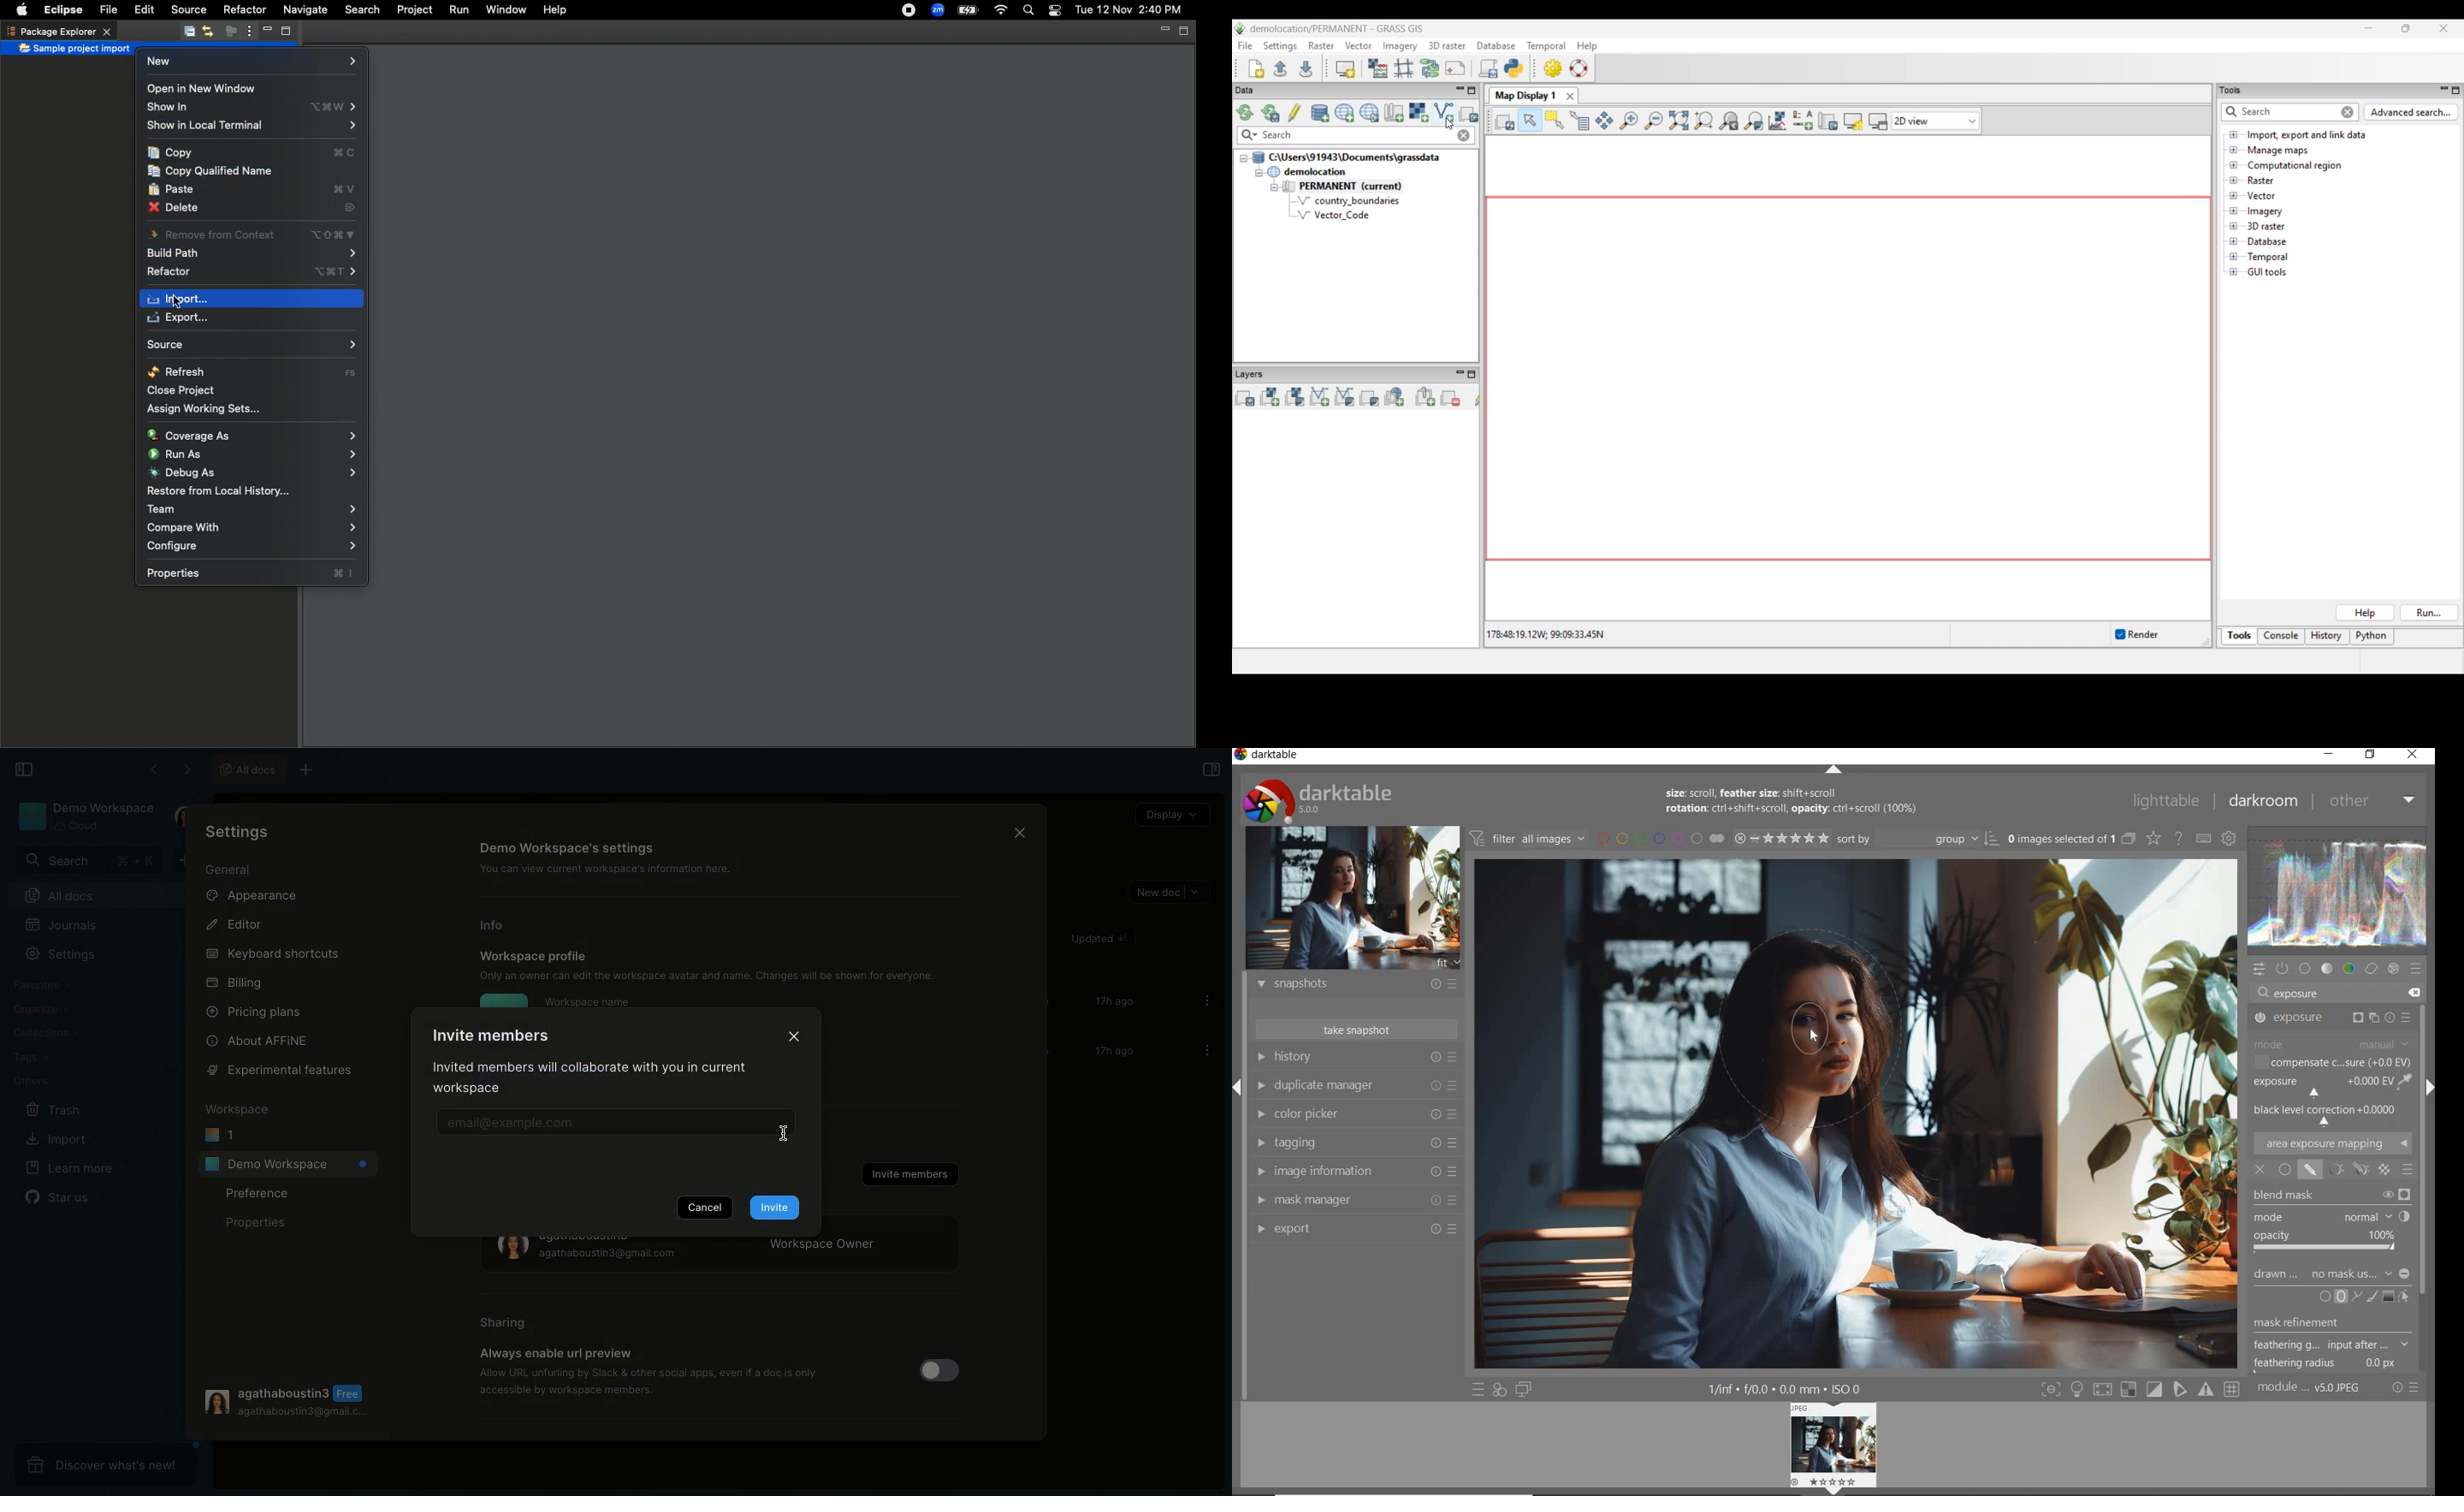  Describe the element at coordinates (1785, 1389) in the screenshot. I see `other display information` at that location.